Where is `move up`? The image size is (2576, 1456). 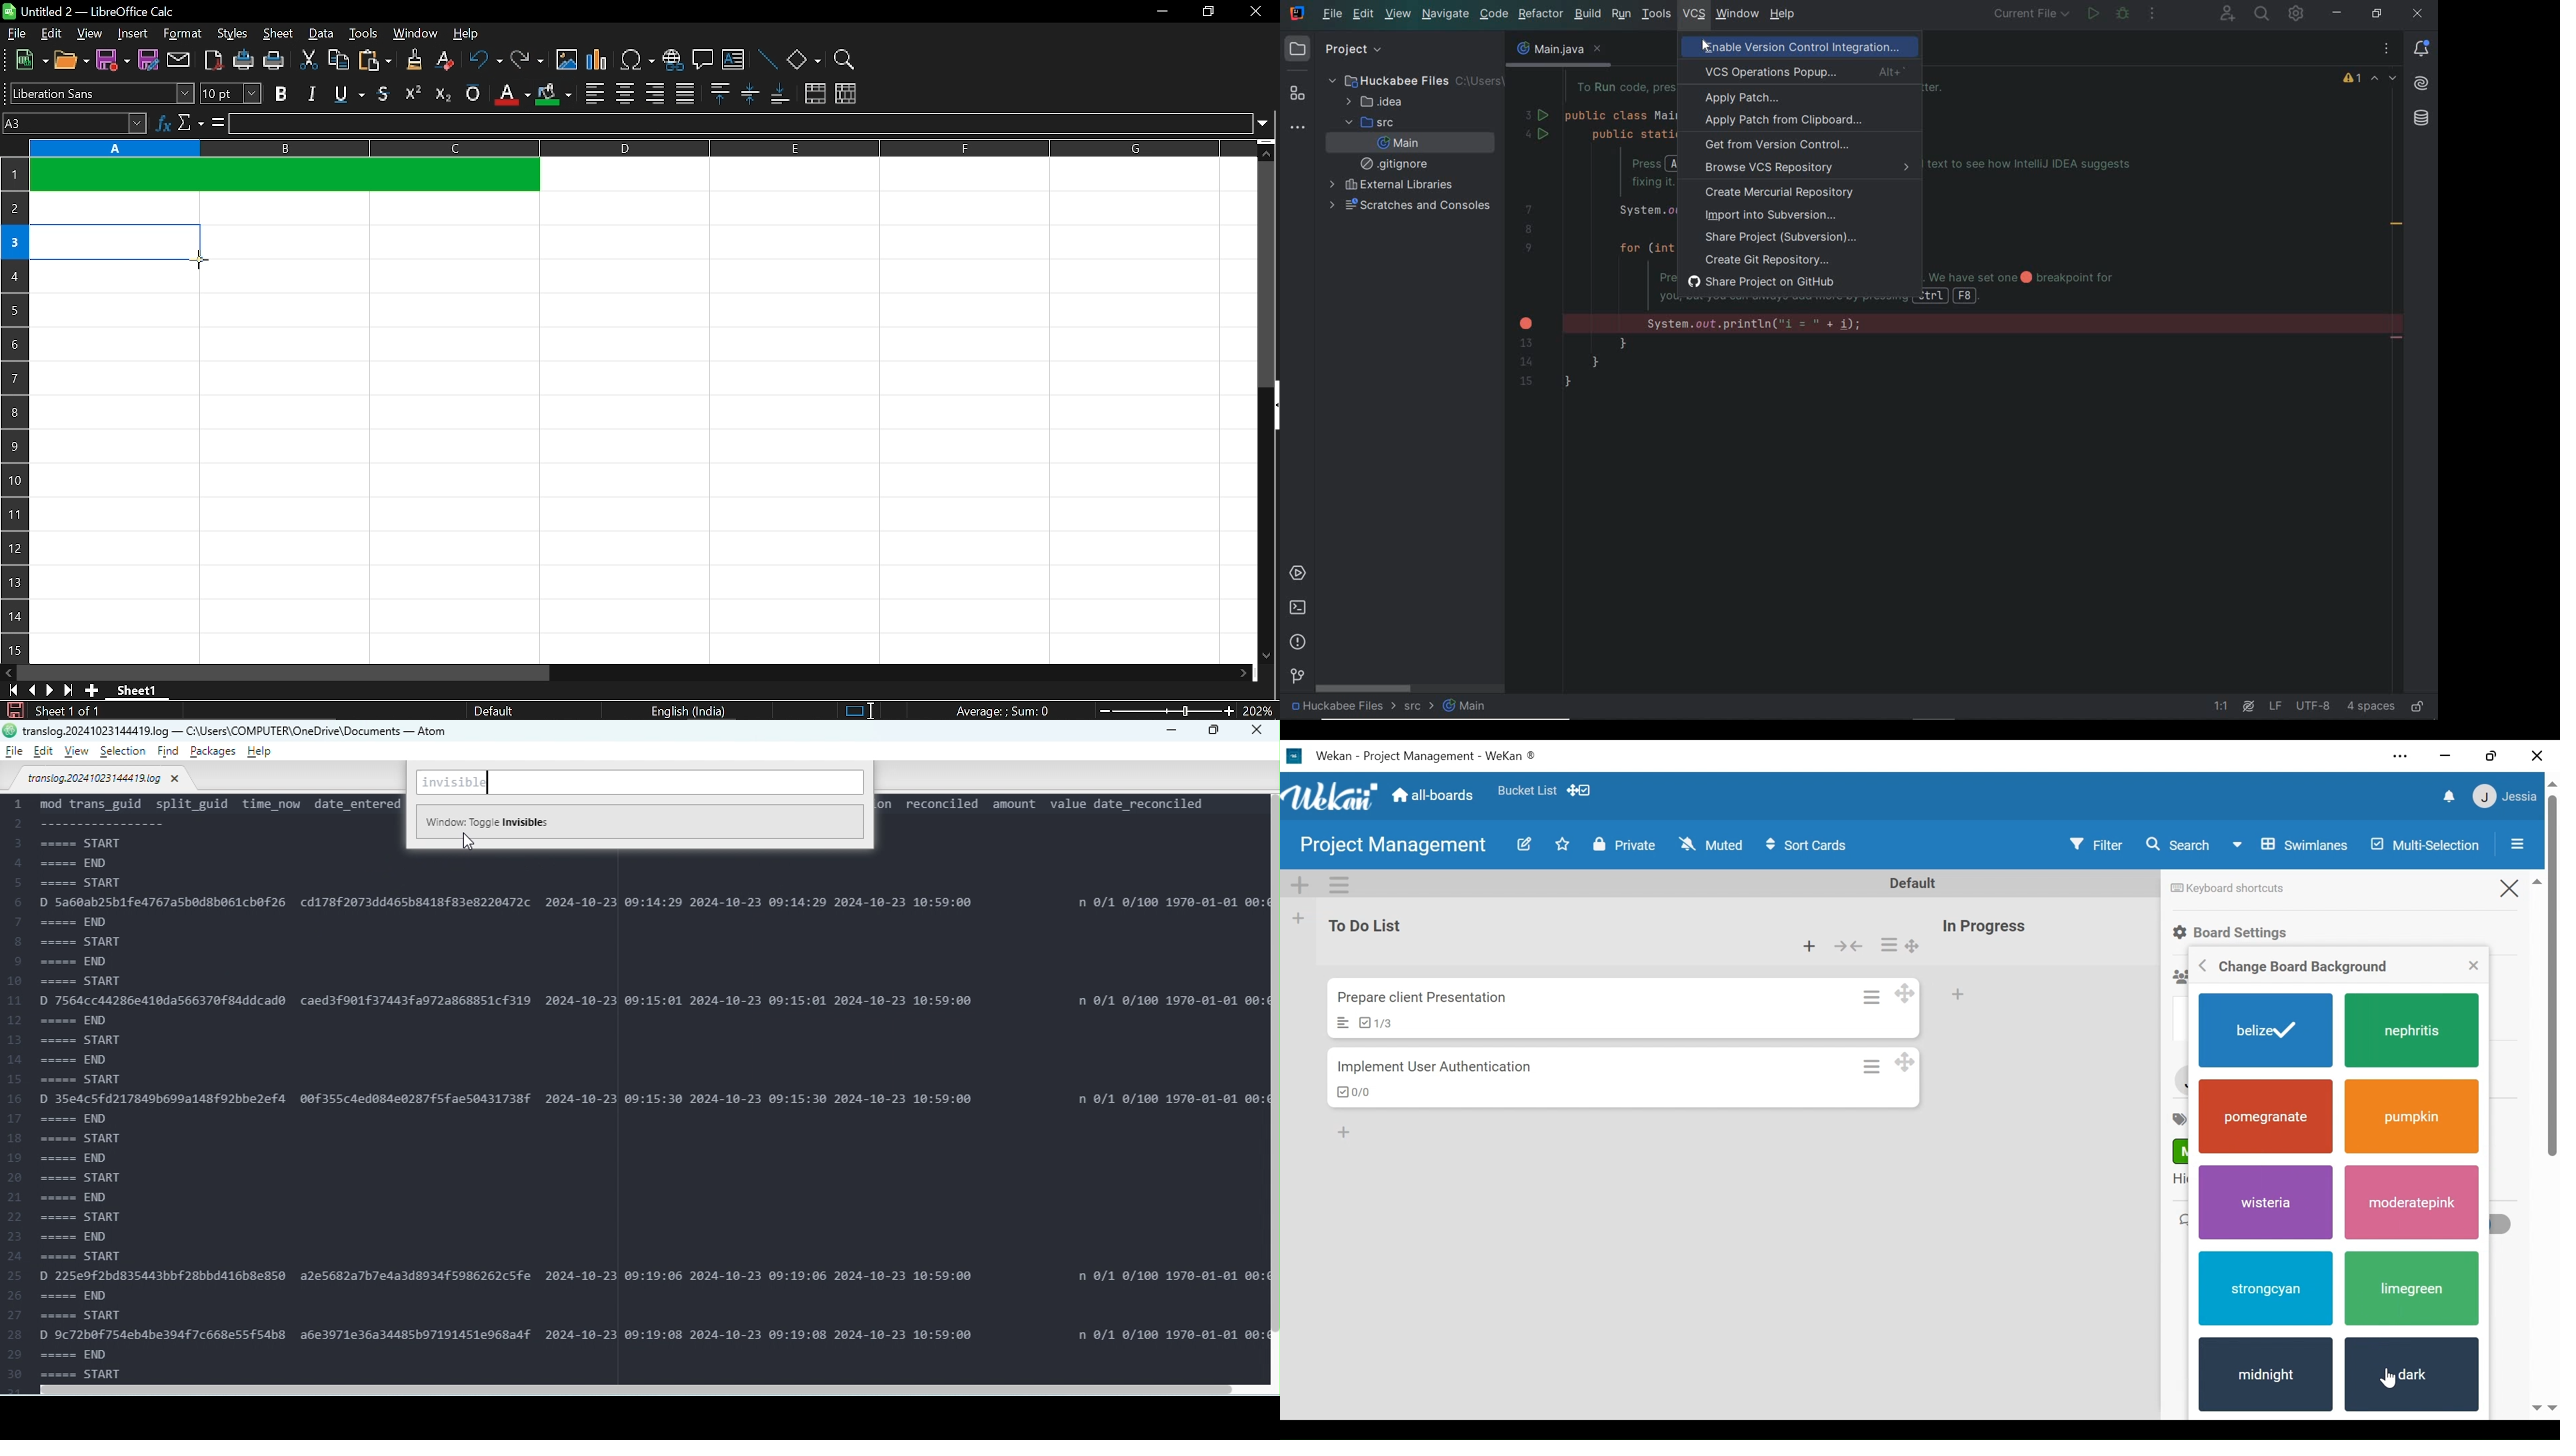 move up is located at coordinates (1269, 151).